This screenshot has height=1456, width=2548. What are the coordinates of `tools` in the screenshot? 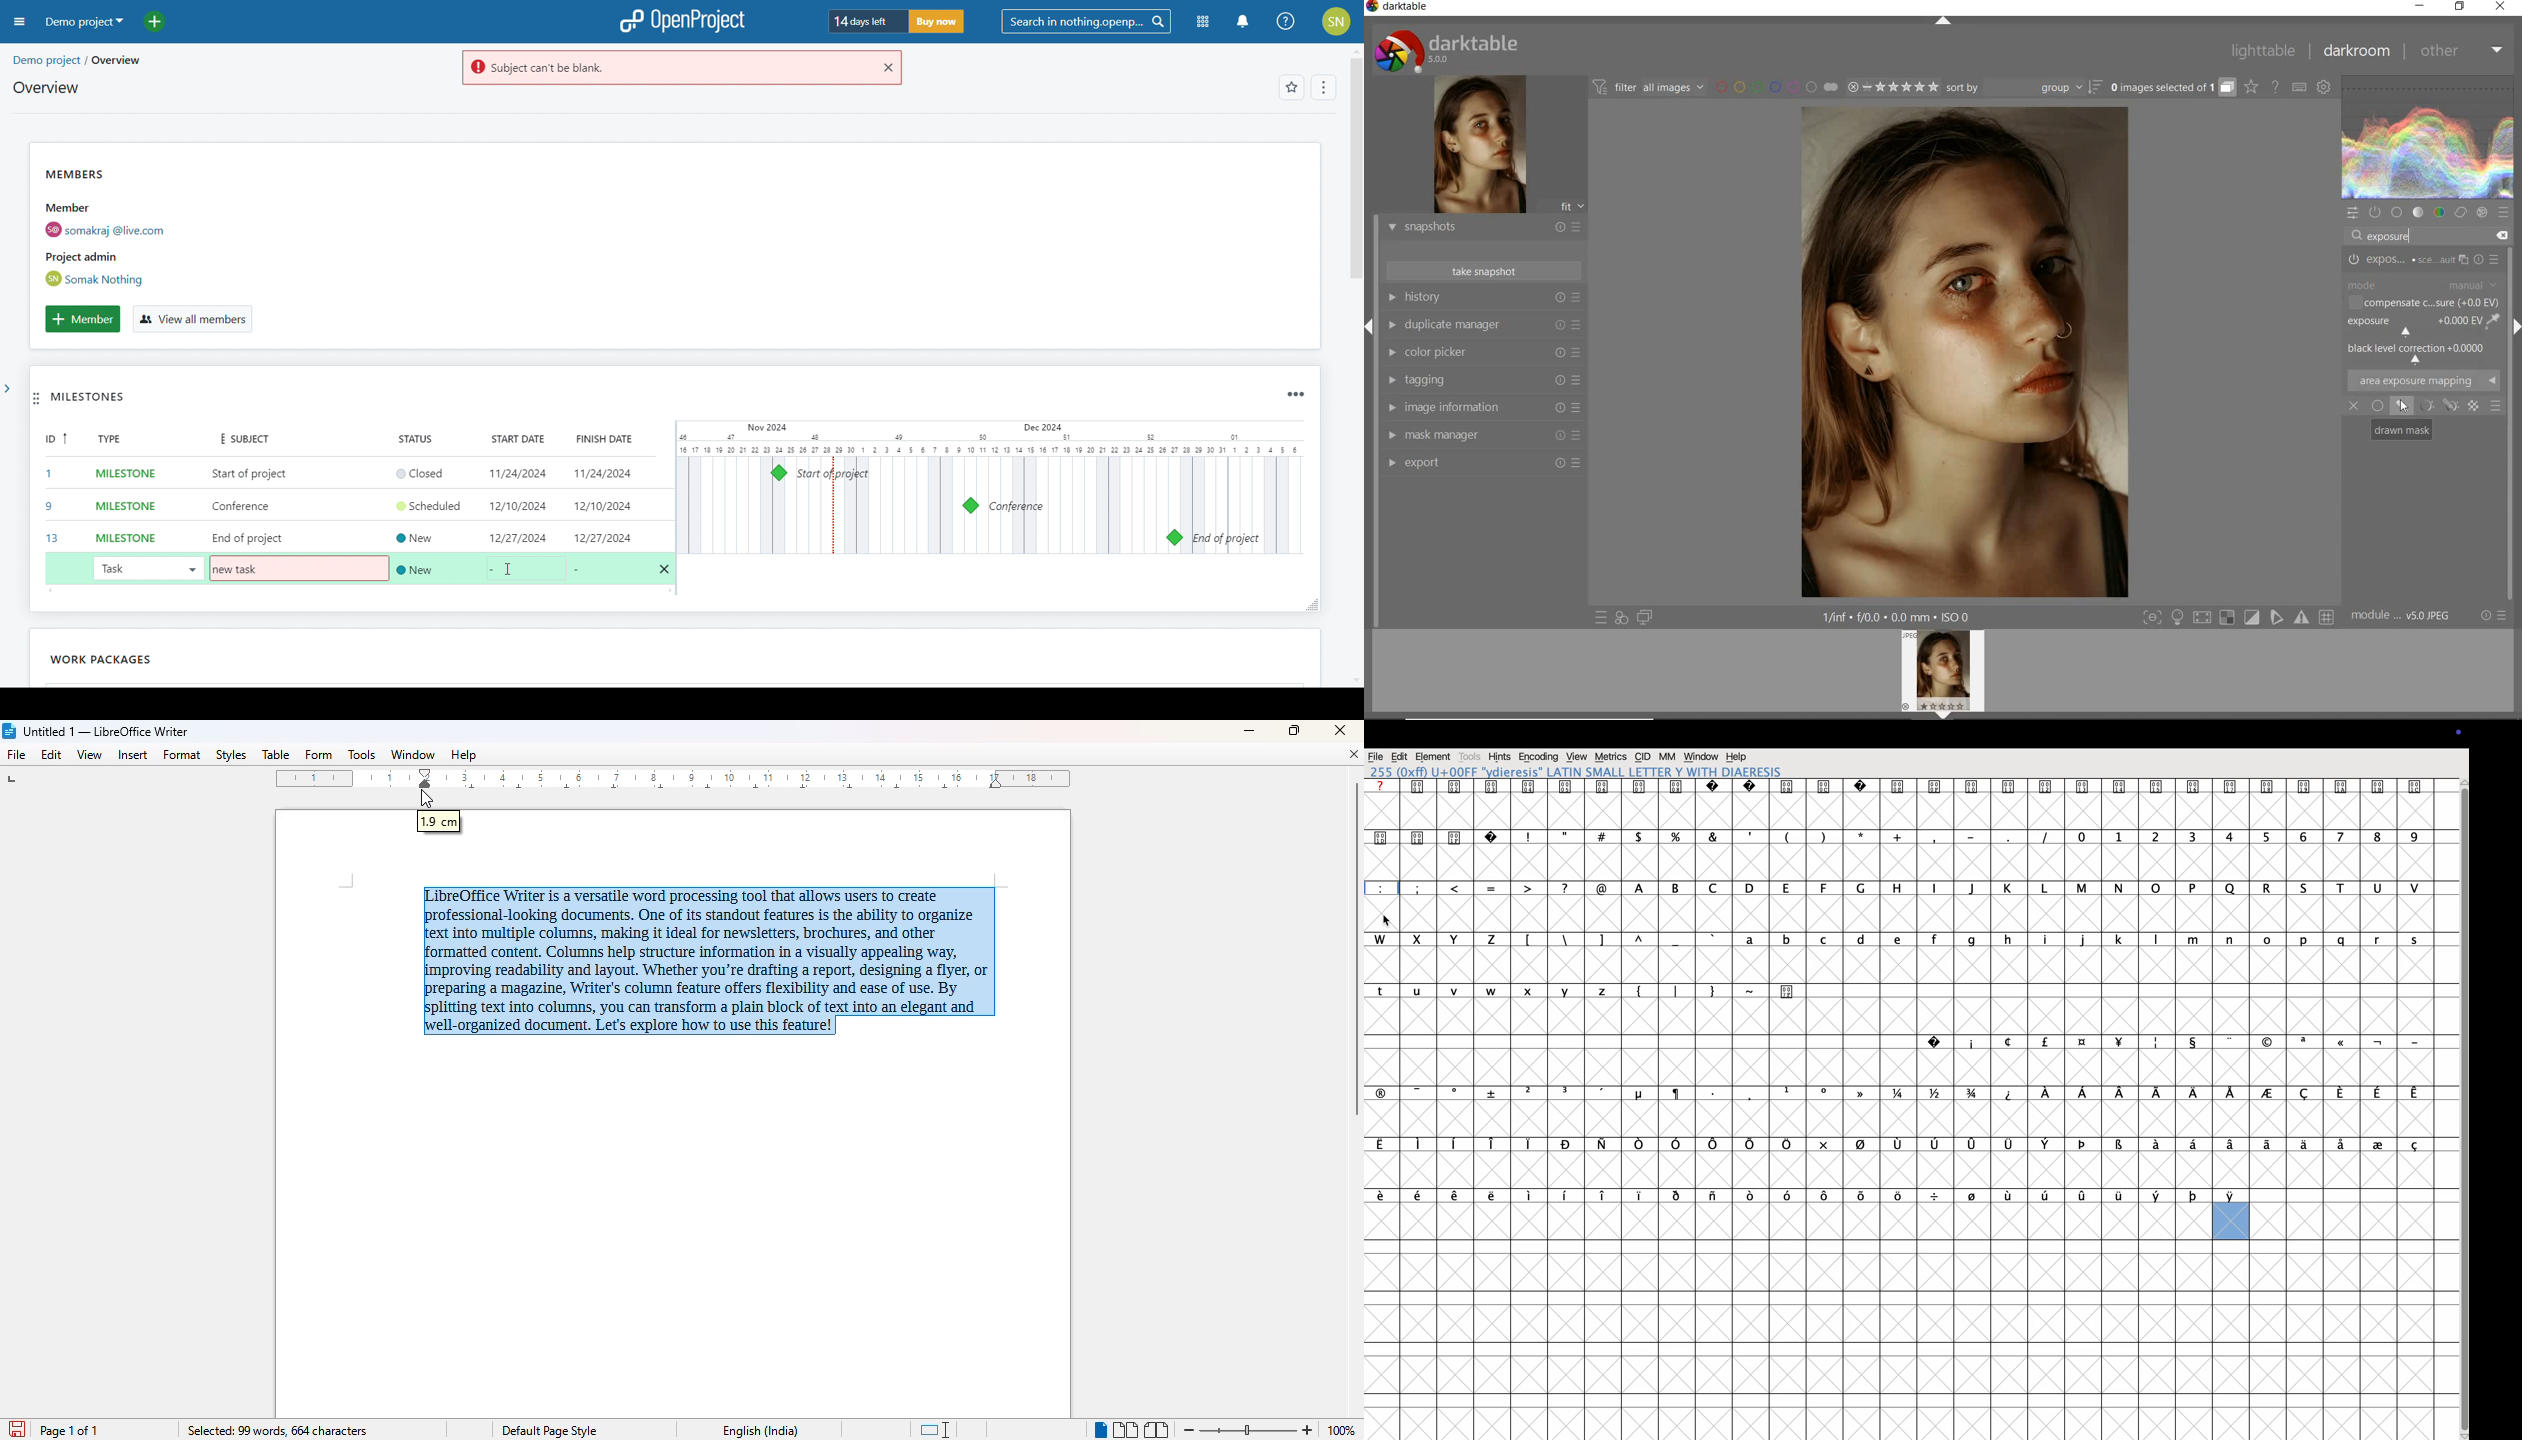 It's located at (1468, 757).